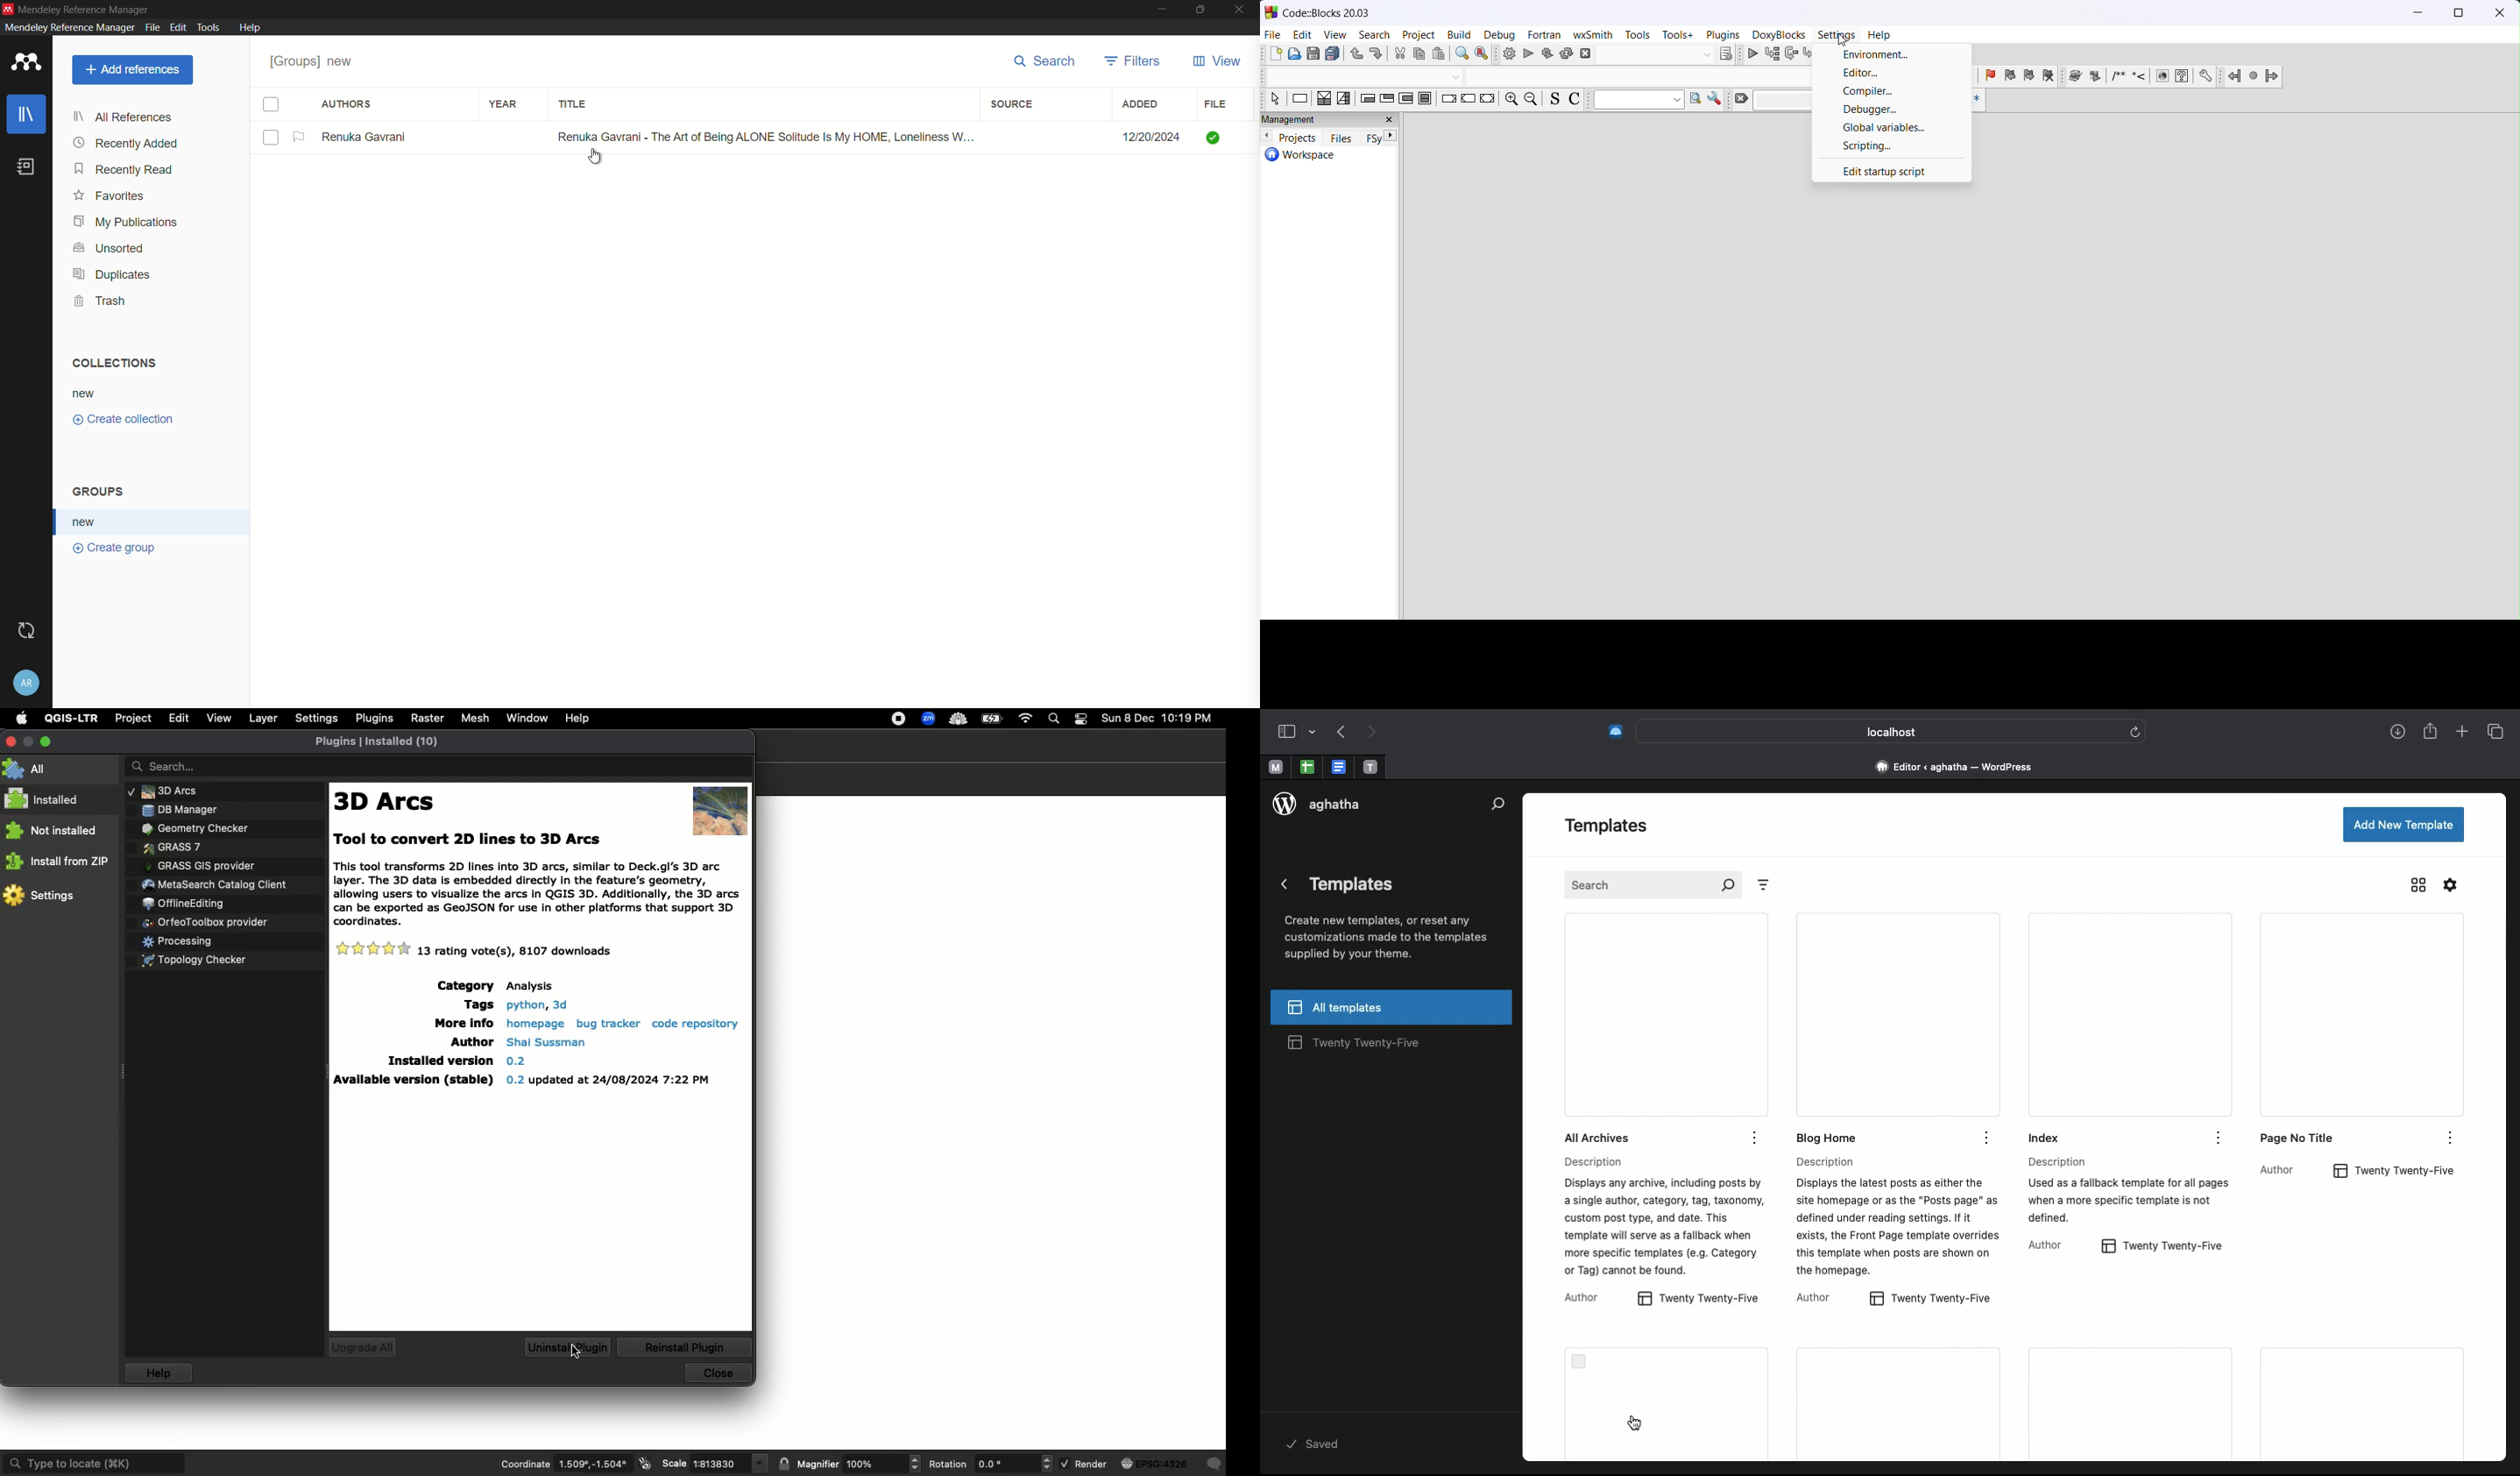 This screenshot has width=2520, height=1484. Describe the element at coordinates (111, 248) in the screenshot. I see `unsorted` at that location.